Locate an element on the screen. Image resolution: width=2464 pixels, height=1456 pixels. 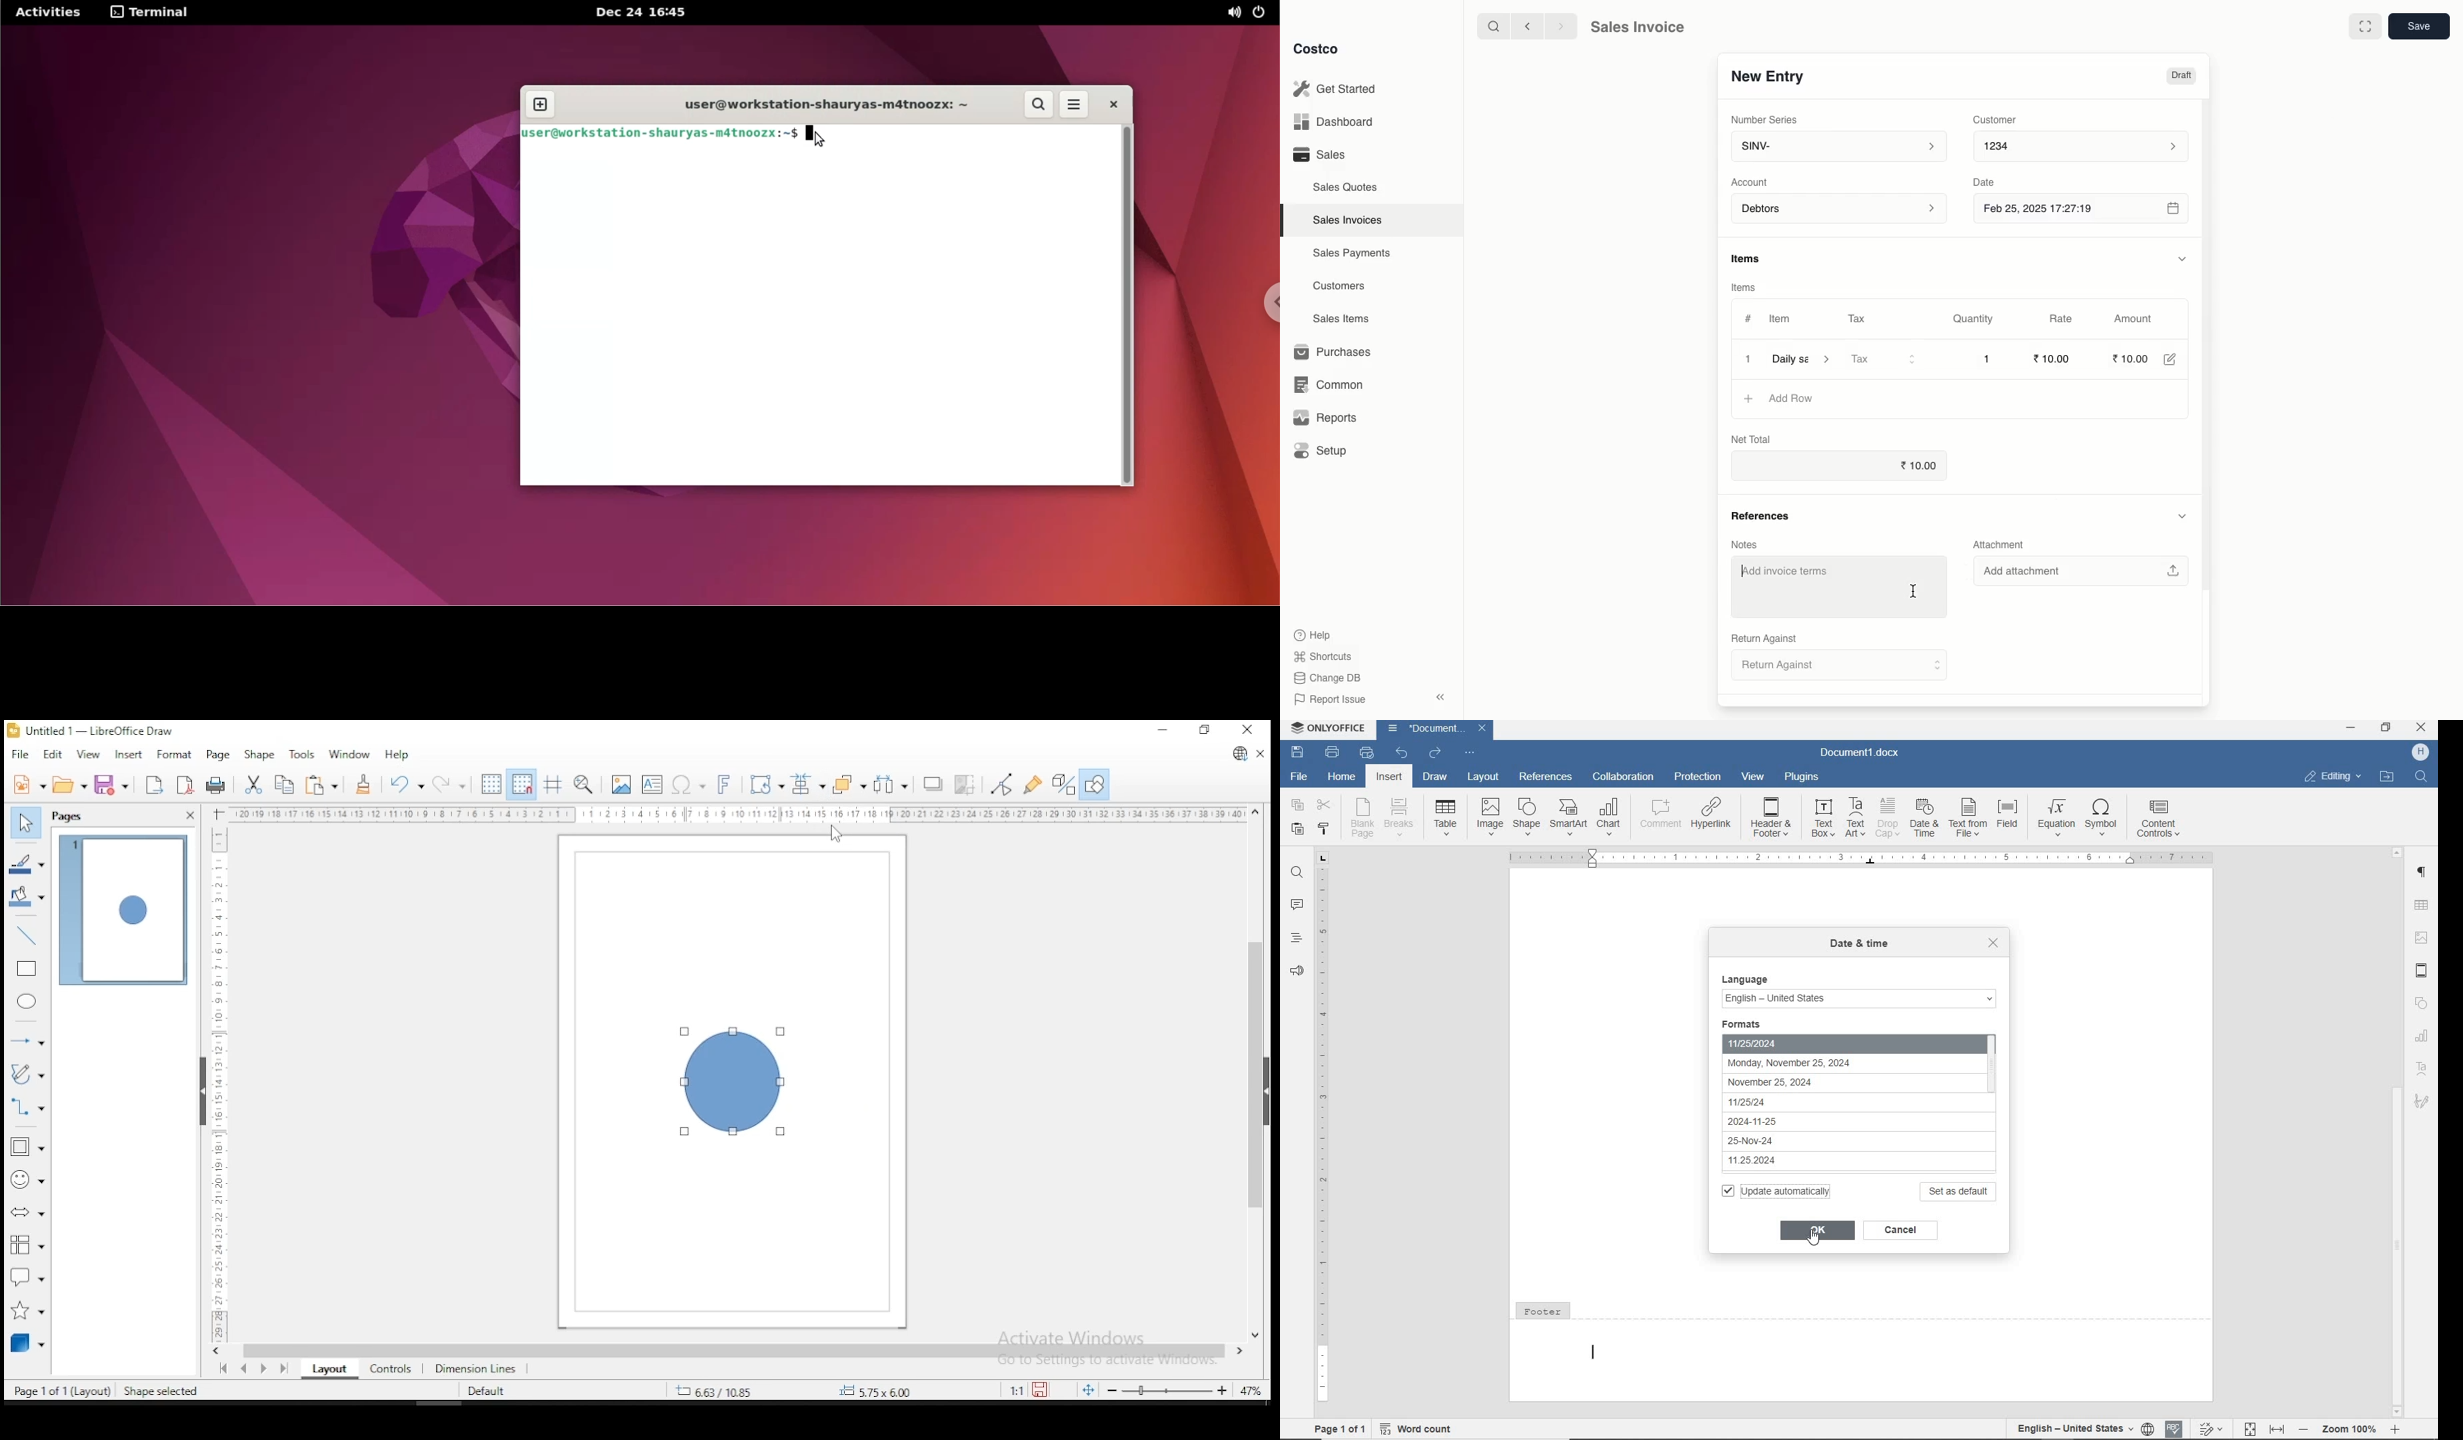
Hide is located at coordinates (2182, 515).